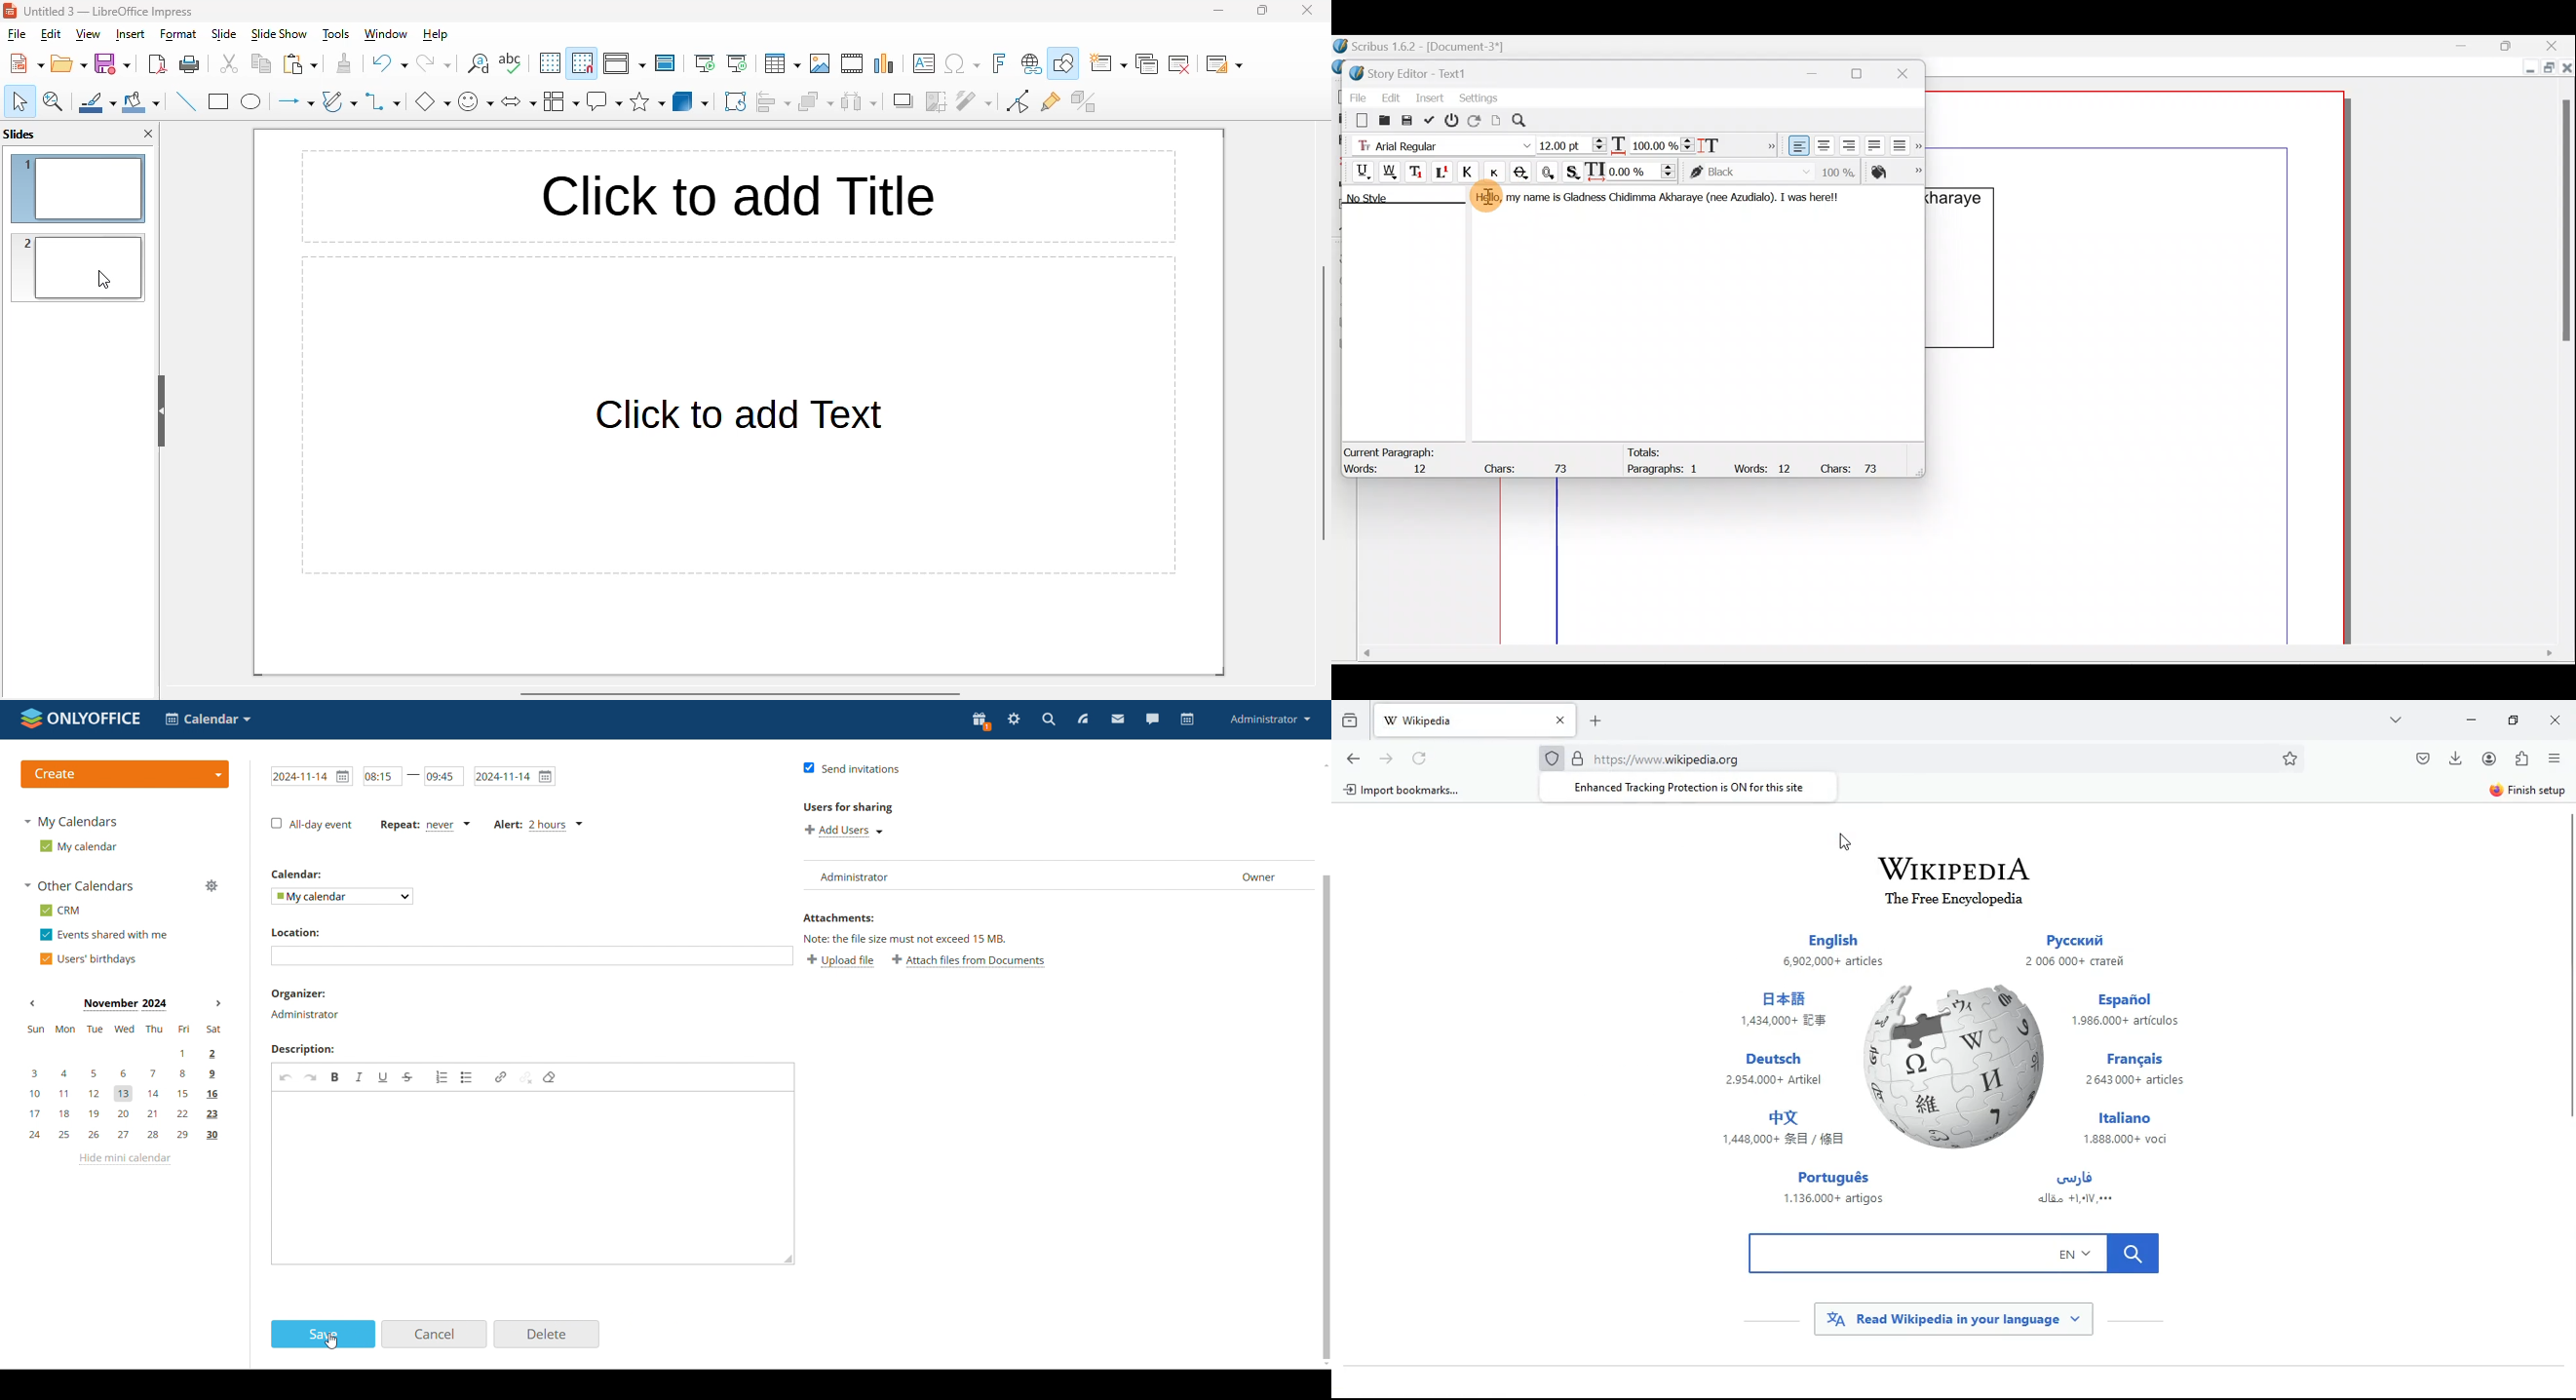 Image resolution: width=2576 pixels, height=1400 pixels. What do you see at coordinates (1955, 658) in the screenshot?
I see `Scroll bar` at bounding box center [1955, 658].